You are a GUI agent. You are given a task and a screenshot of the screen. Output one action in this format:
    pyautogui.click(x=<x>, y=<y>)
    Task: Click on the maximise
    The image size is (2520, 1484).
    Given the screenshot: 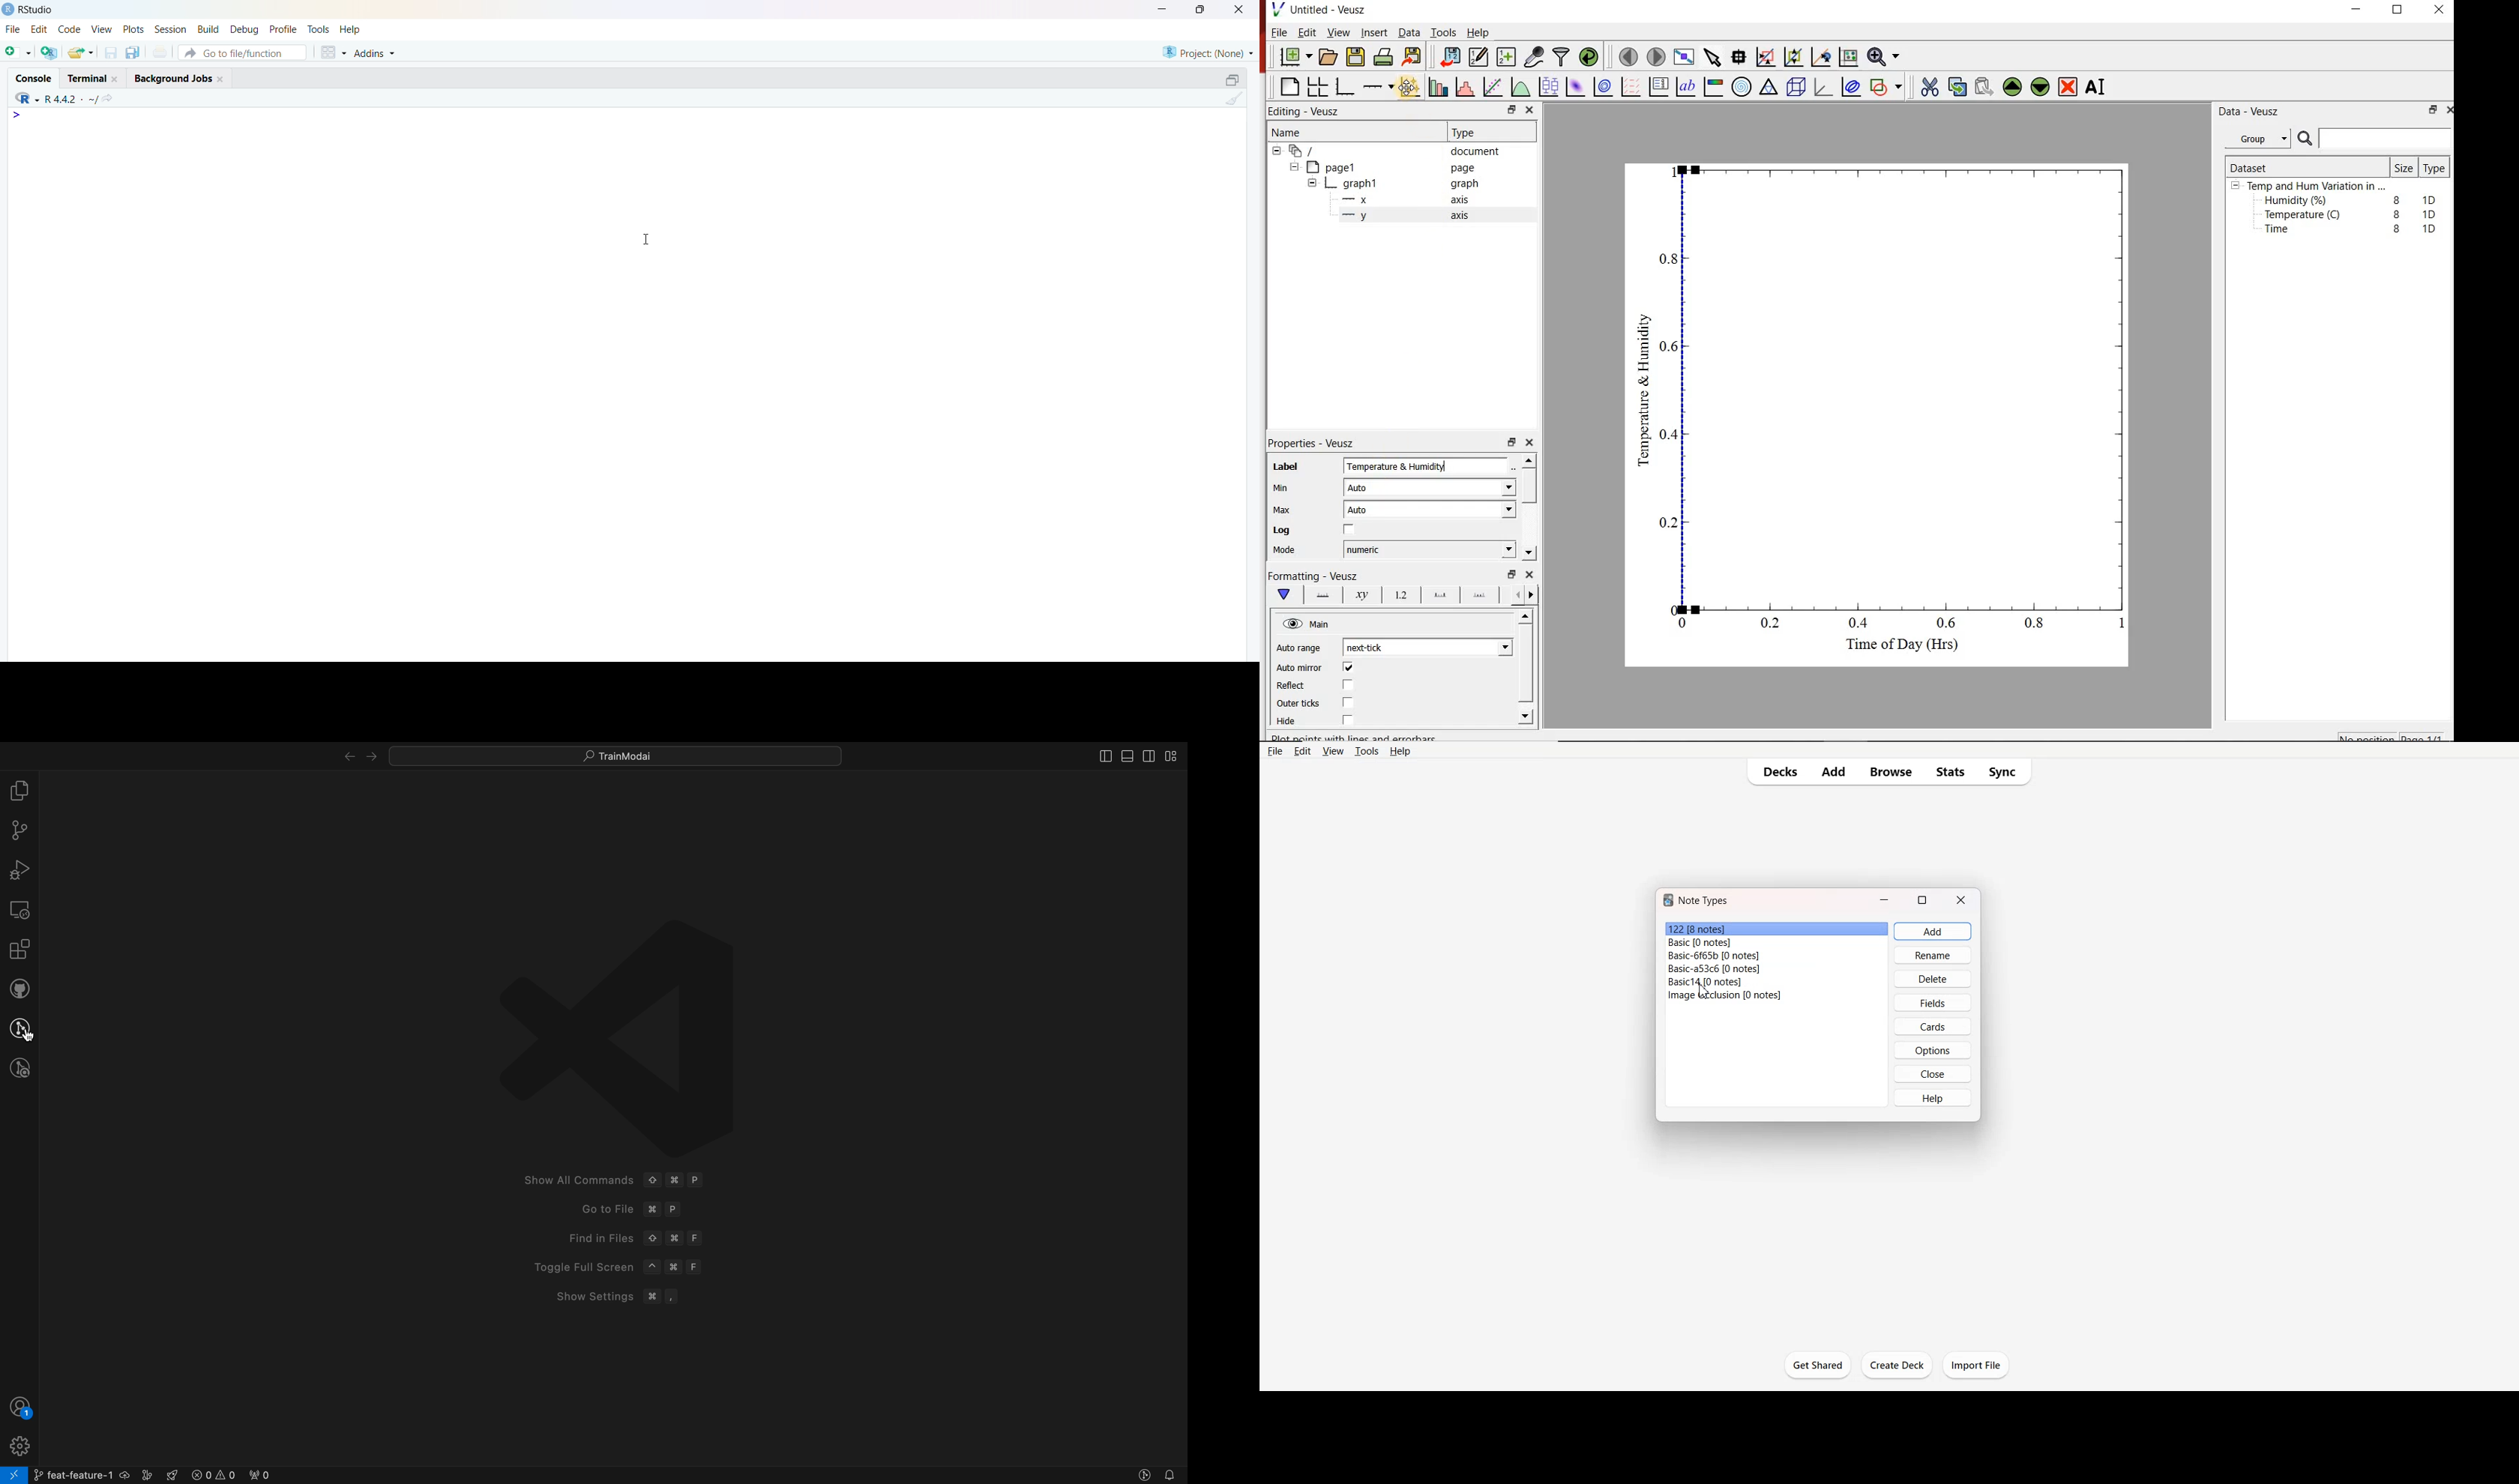 What is the action you would take?
    pyautogui.click(x=1202, y=9)
    